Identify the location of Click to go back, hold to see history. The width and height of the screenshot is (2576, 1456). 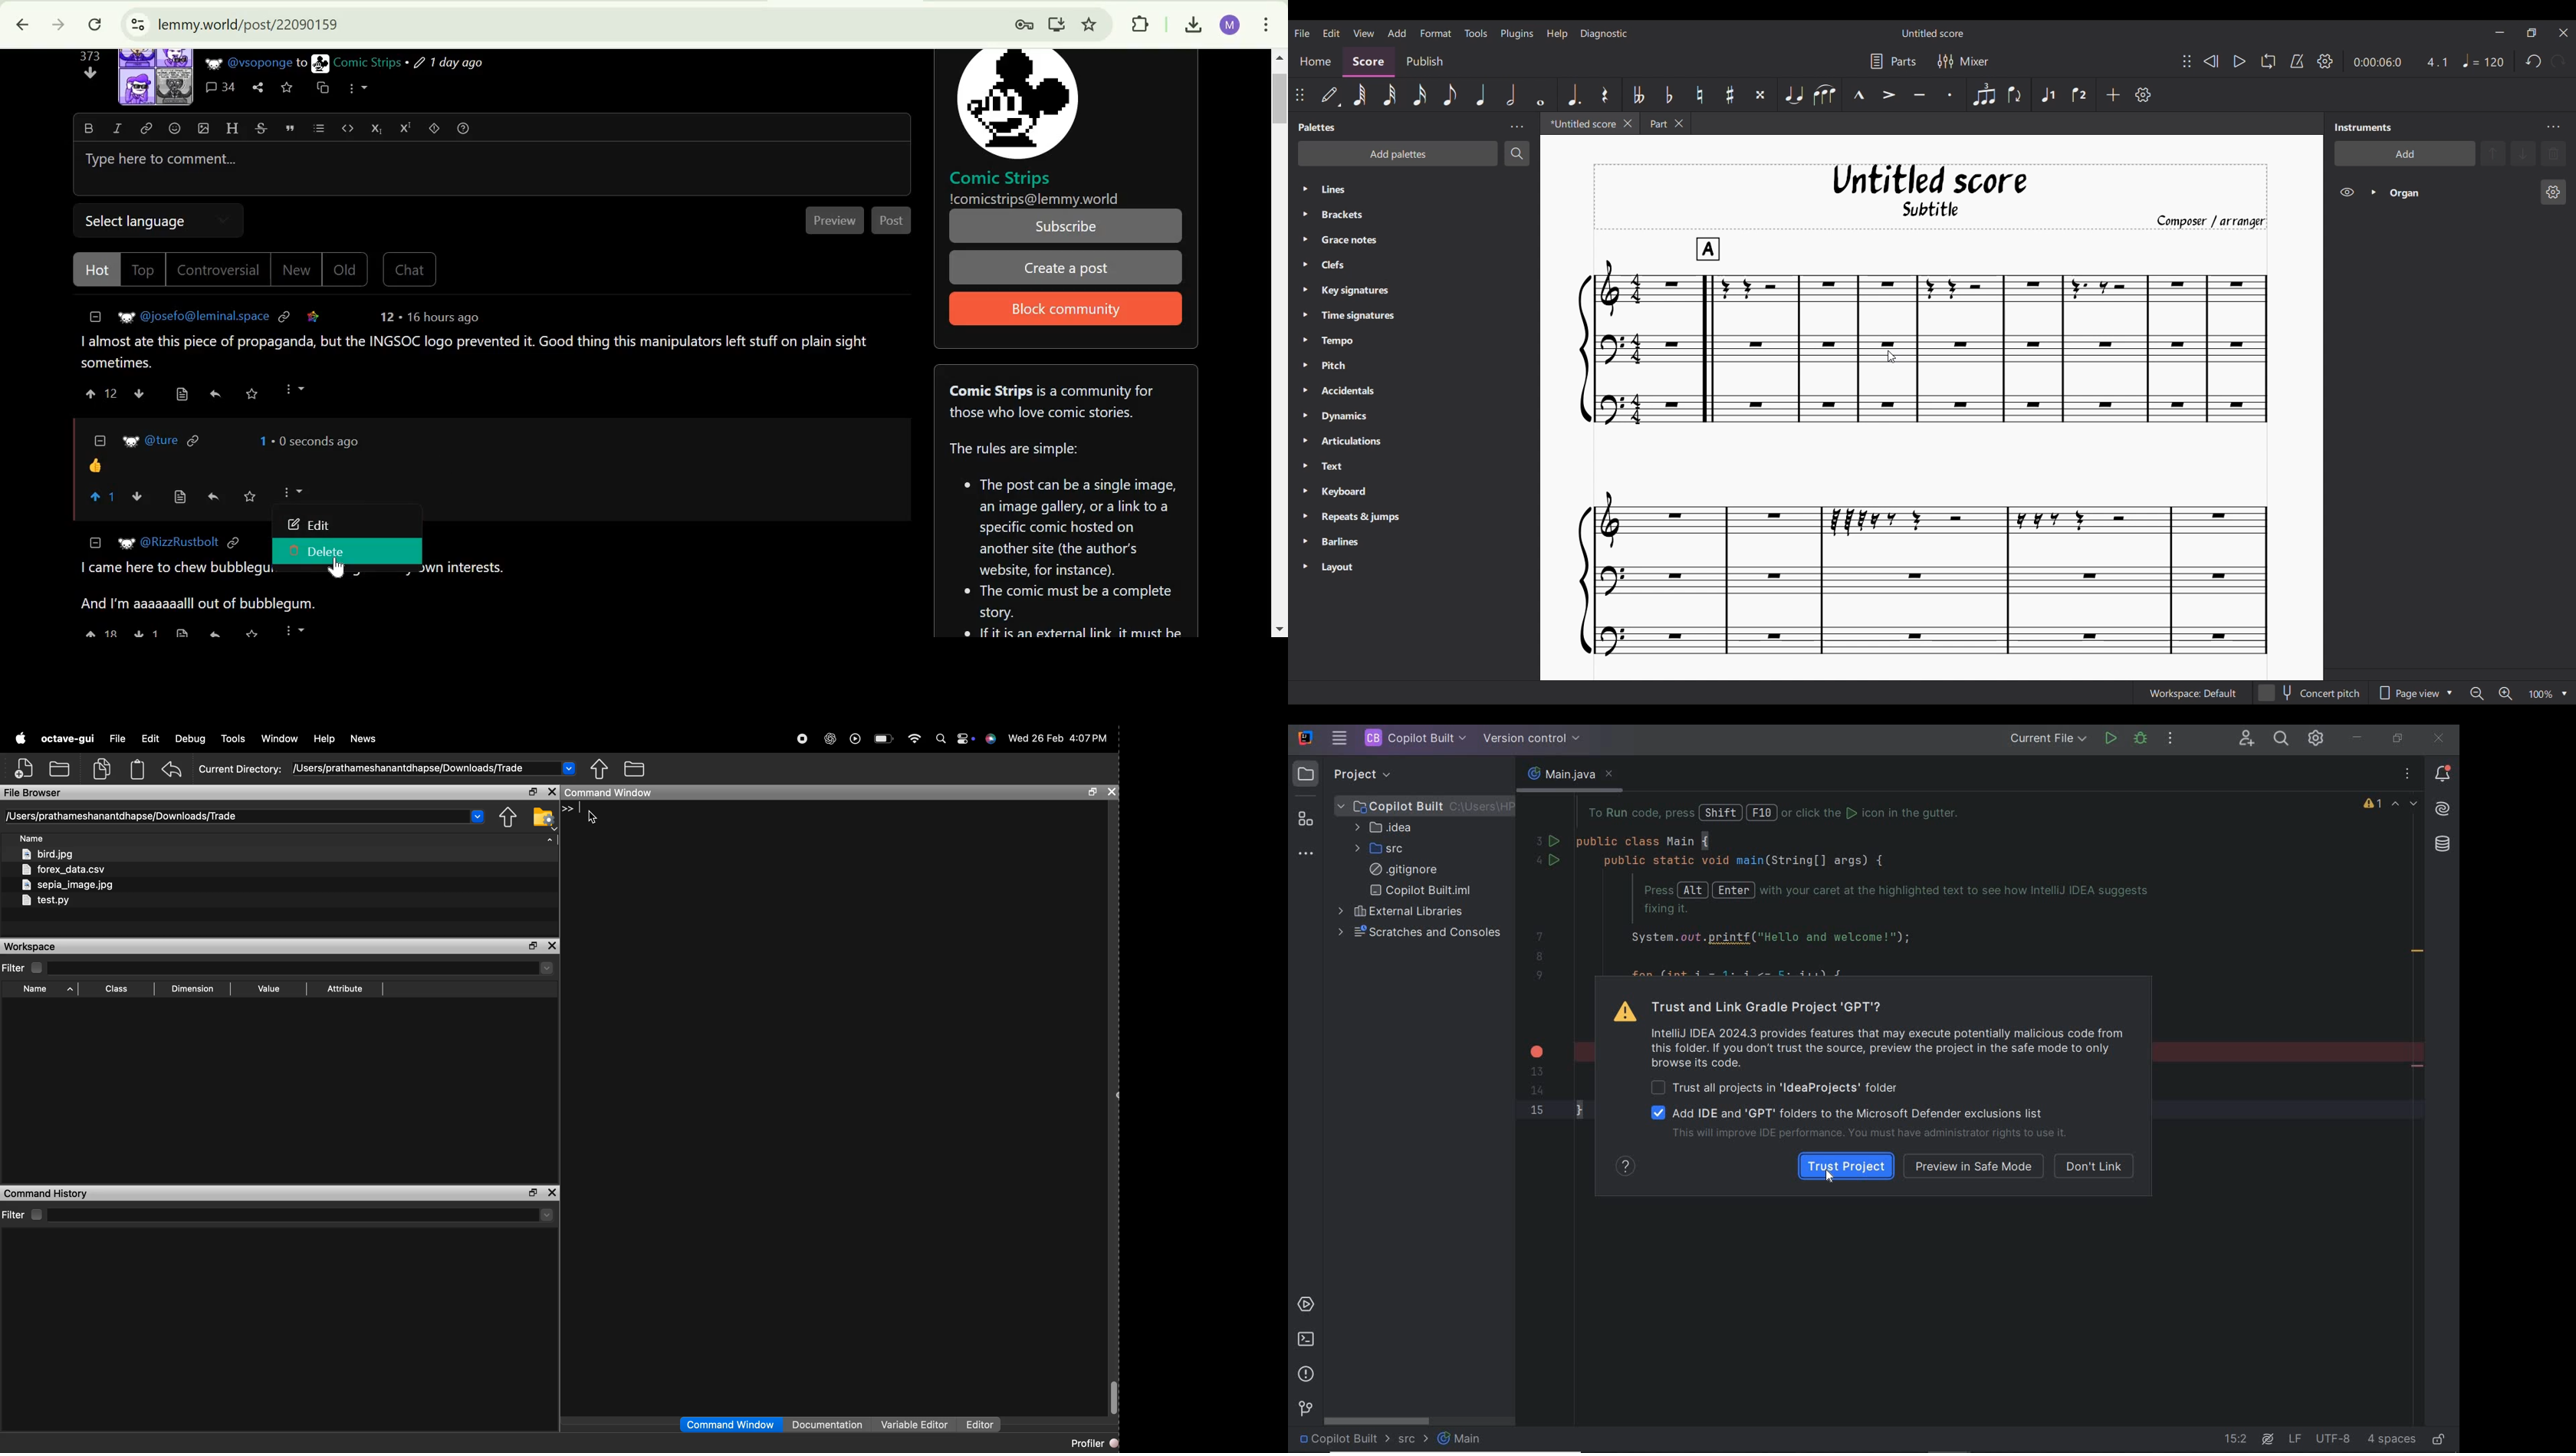
(22, 25).